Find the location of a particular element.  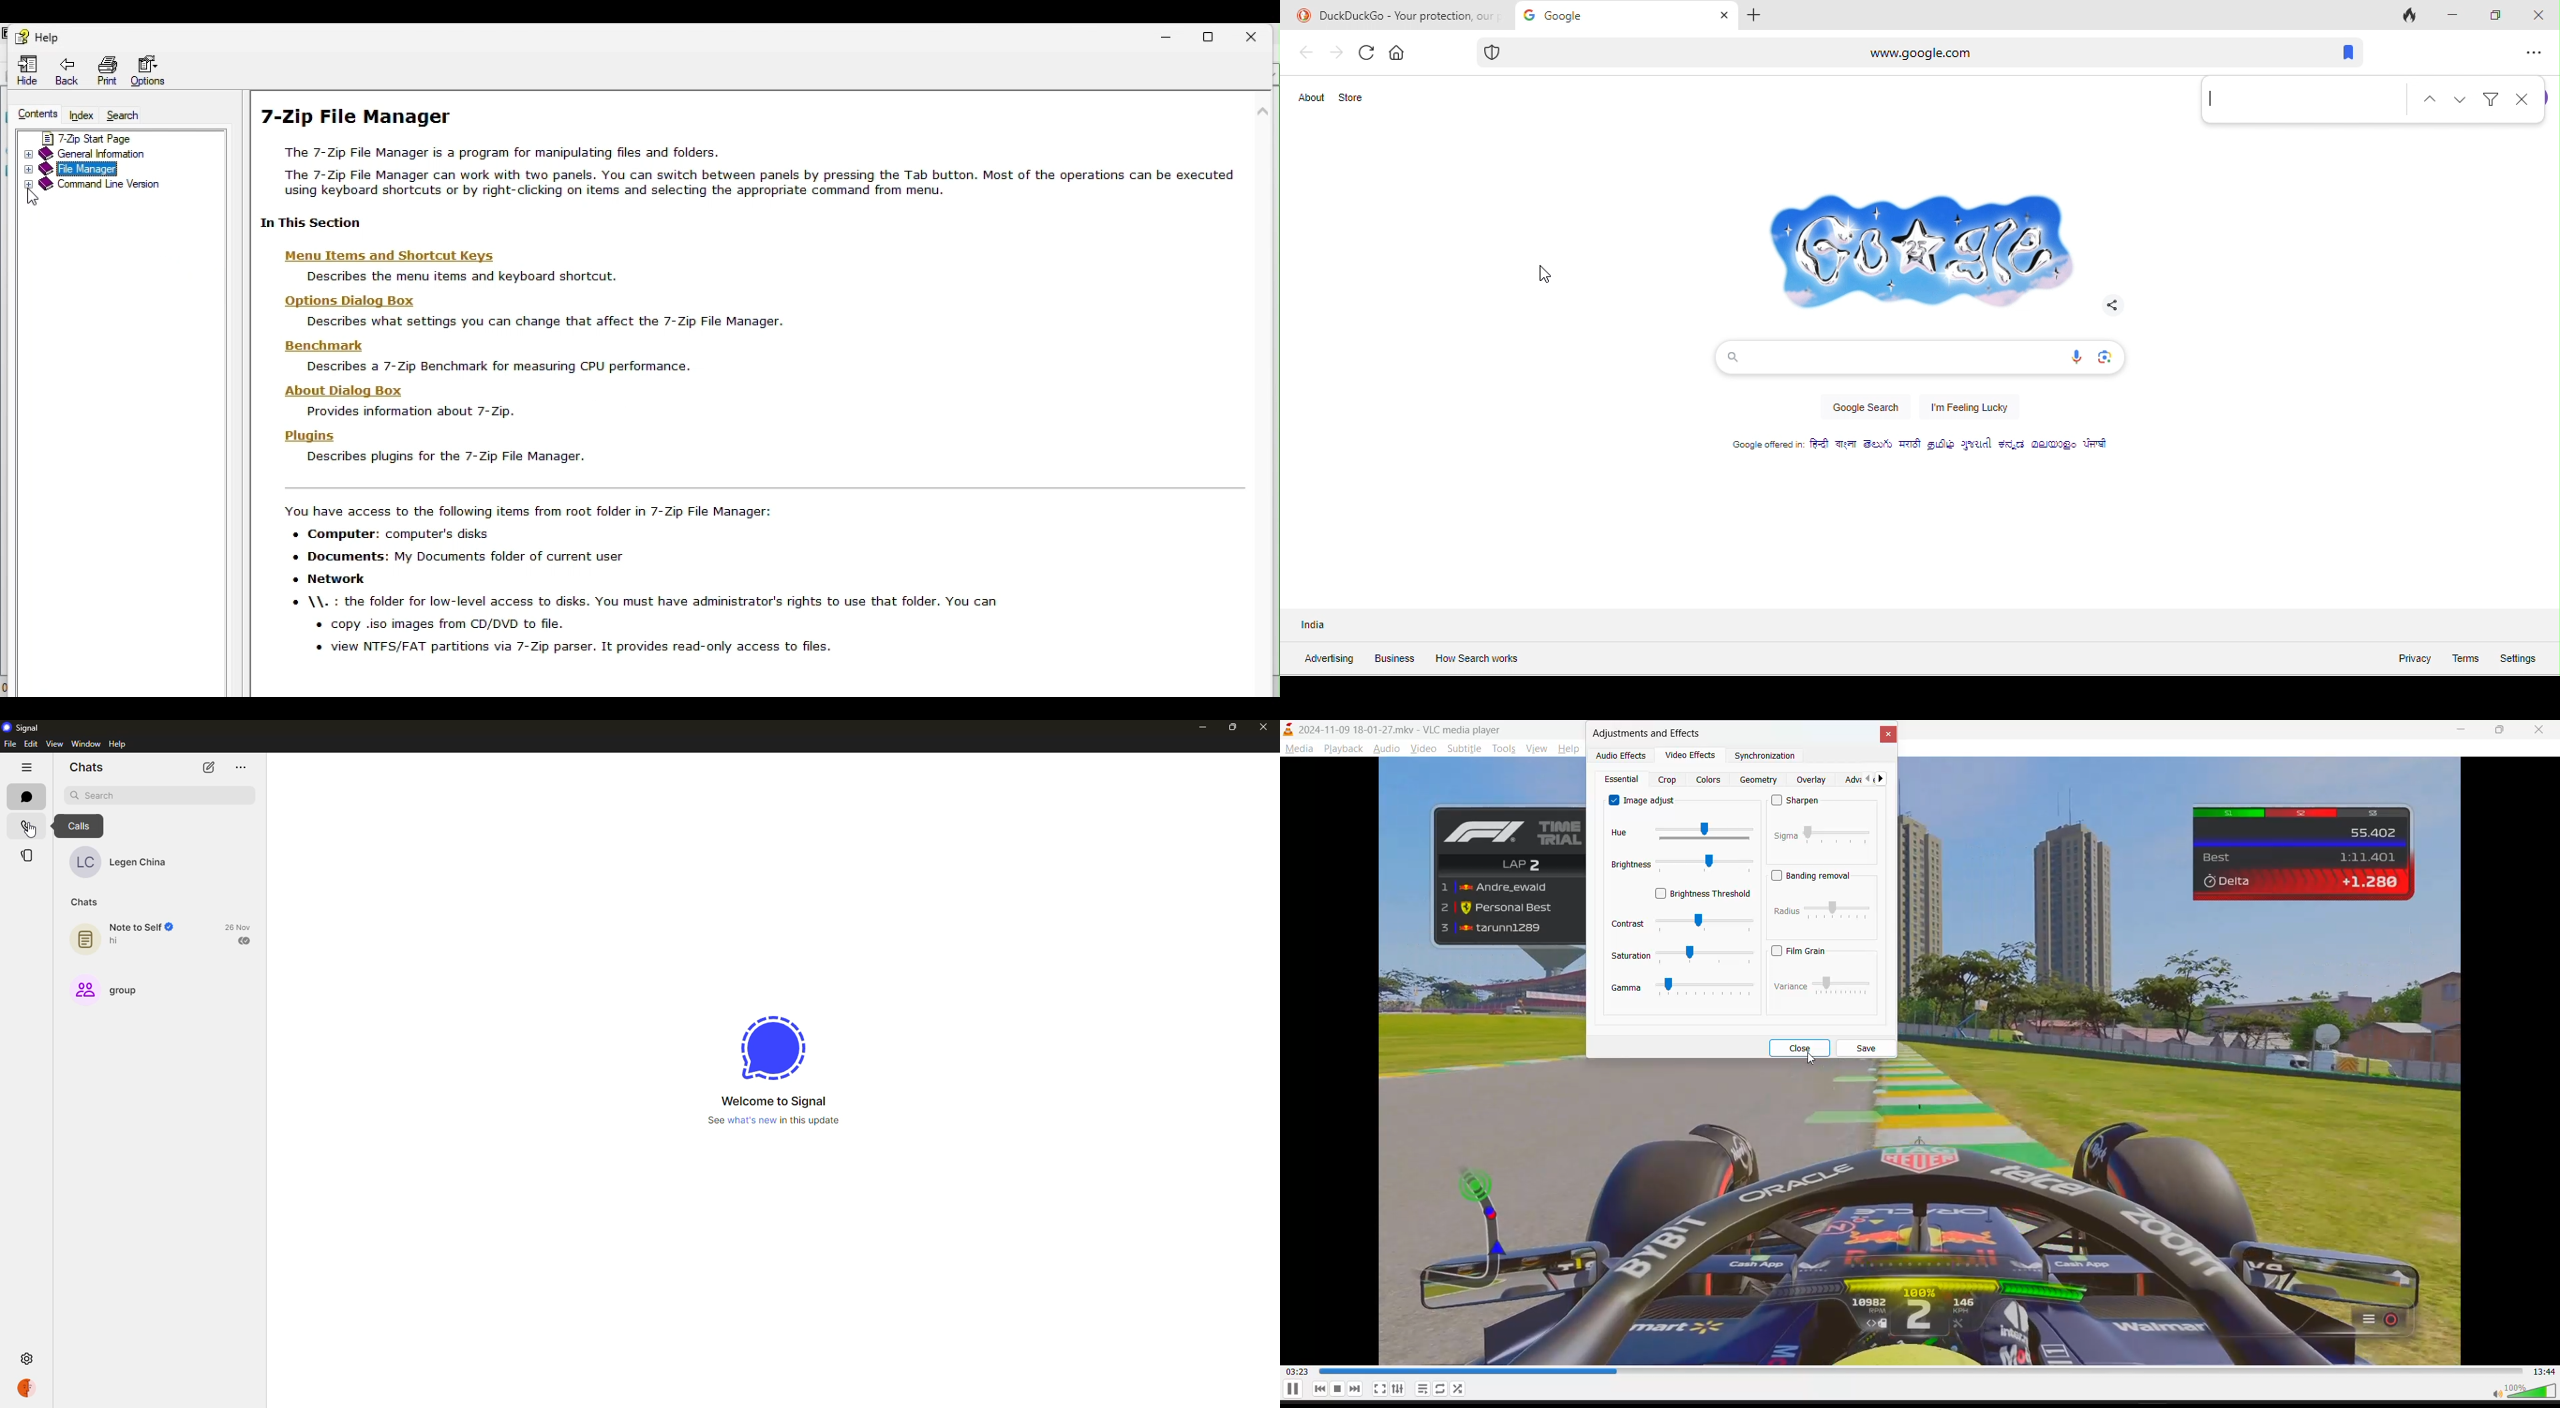

help is located at coordinates (120, 744).